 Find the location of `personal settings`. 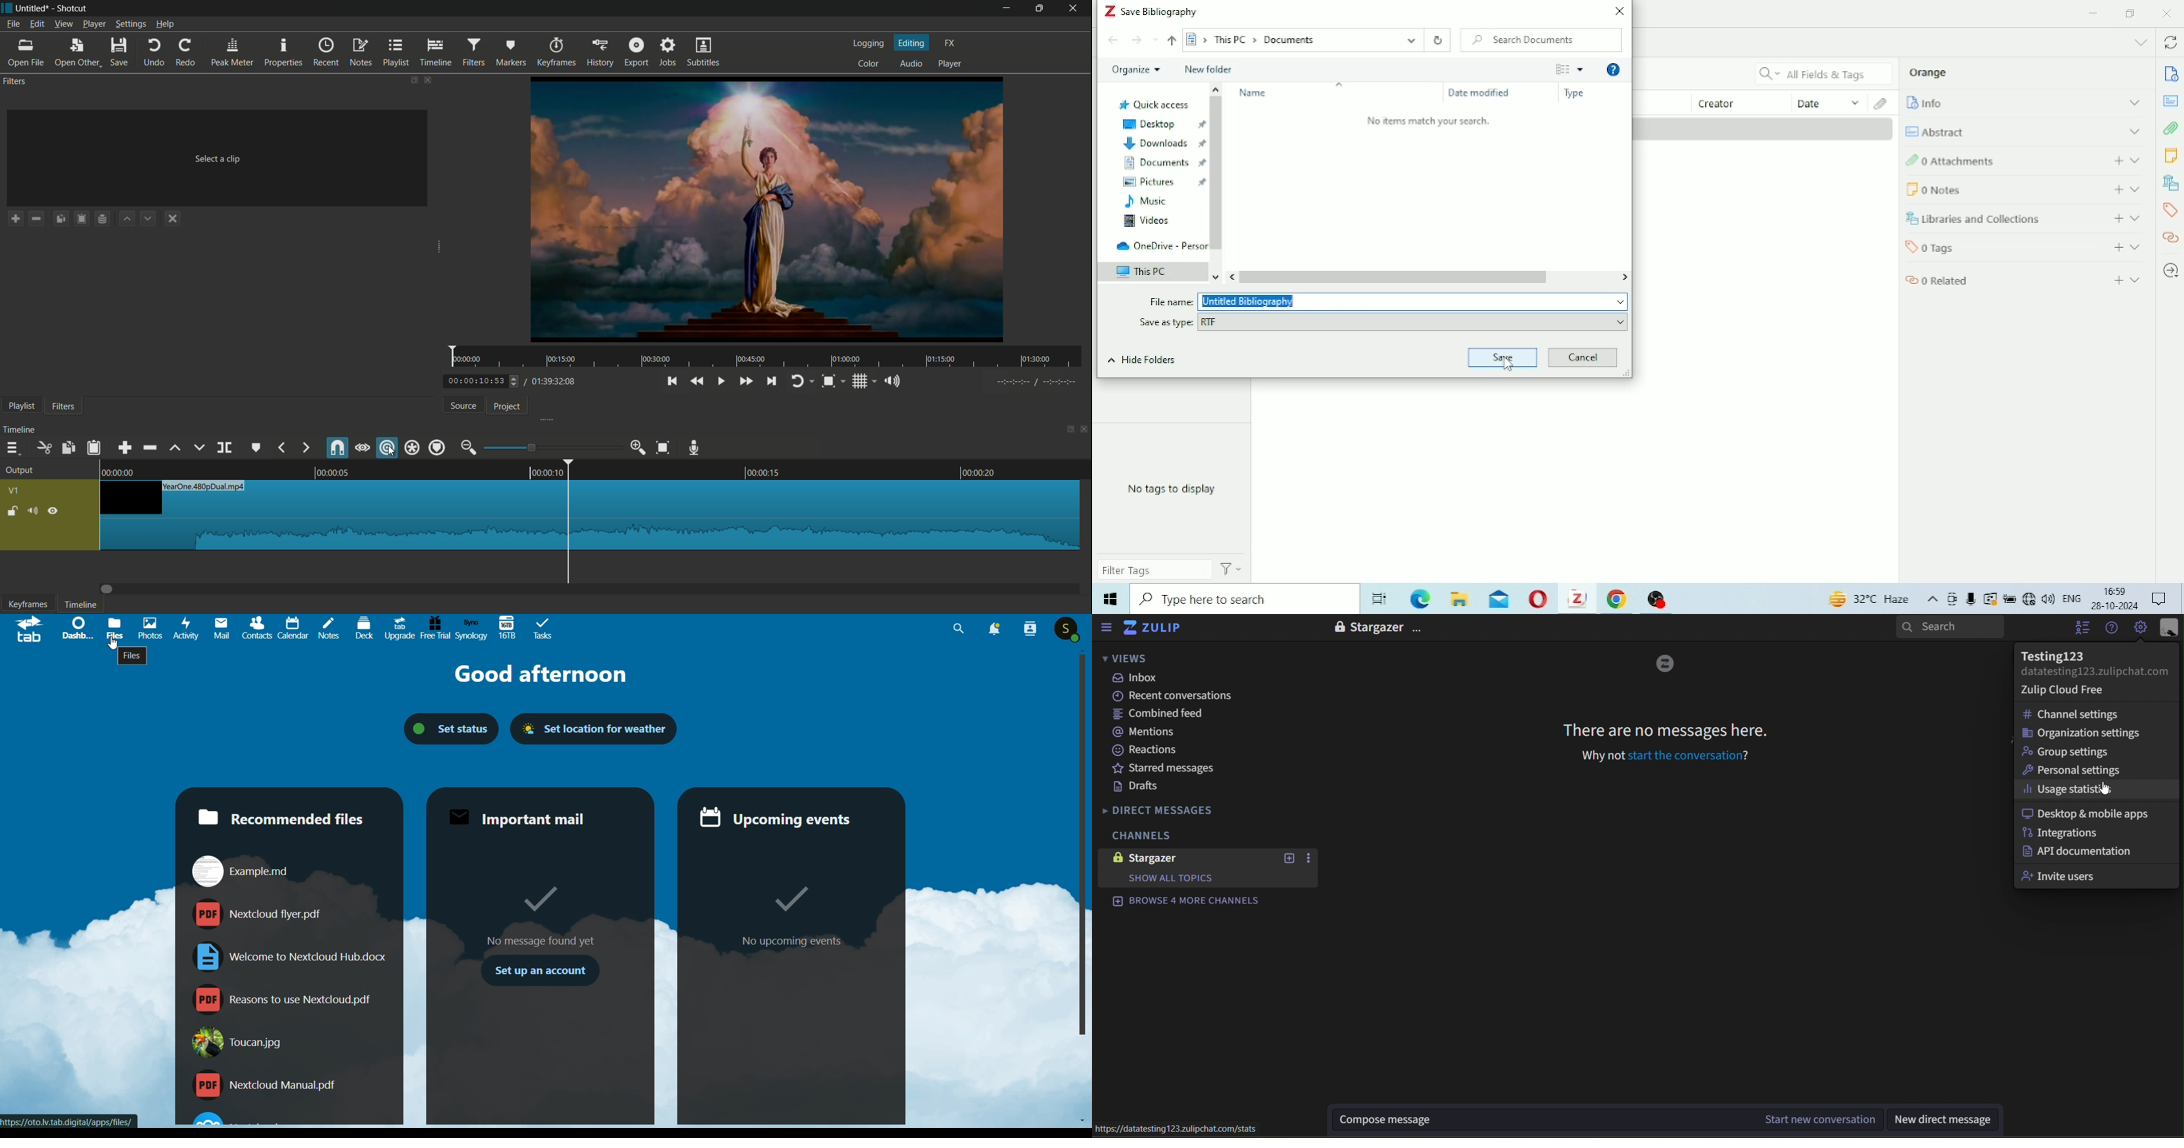

personal settings is located at coordinates (2070, 770).